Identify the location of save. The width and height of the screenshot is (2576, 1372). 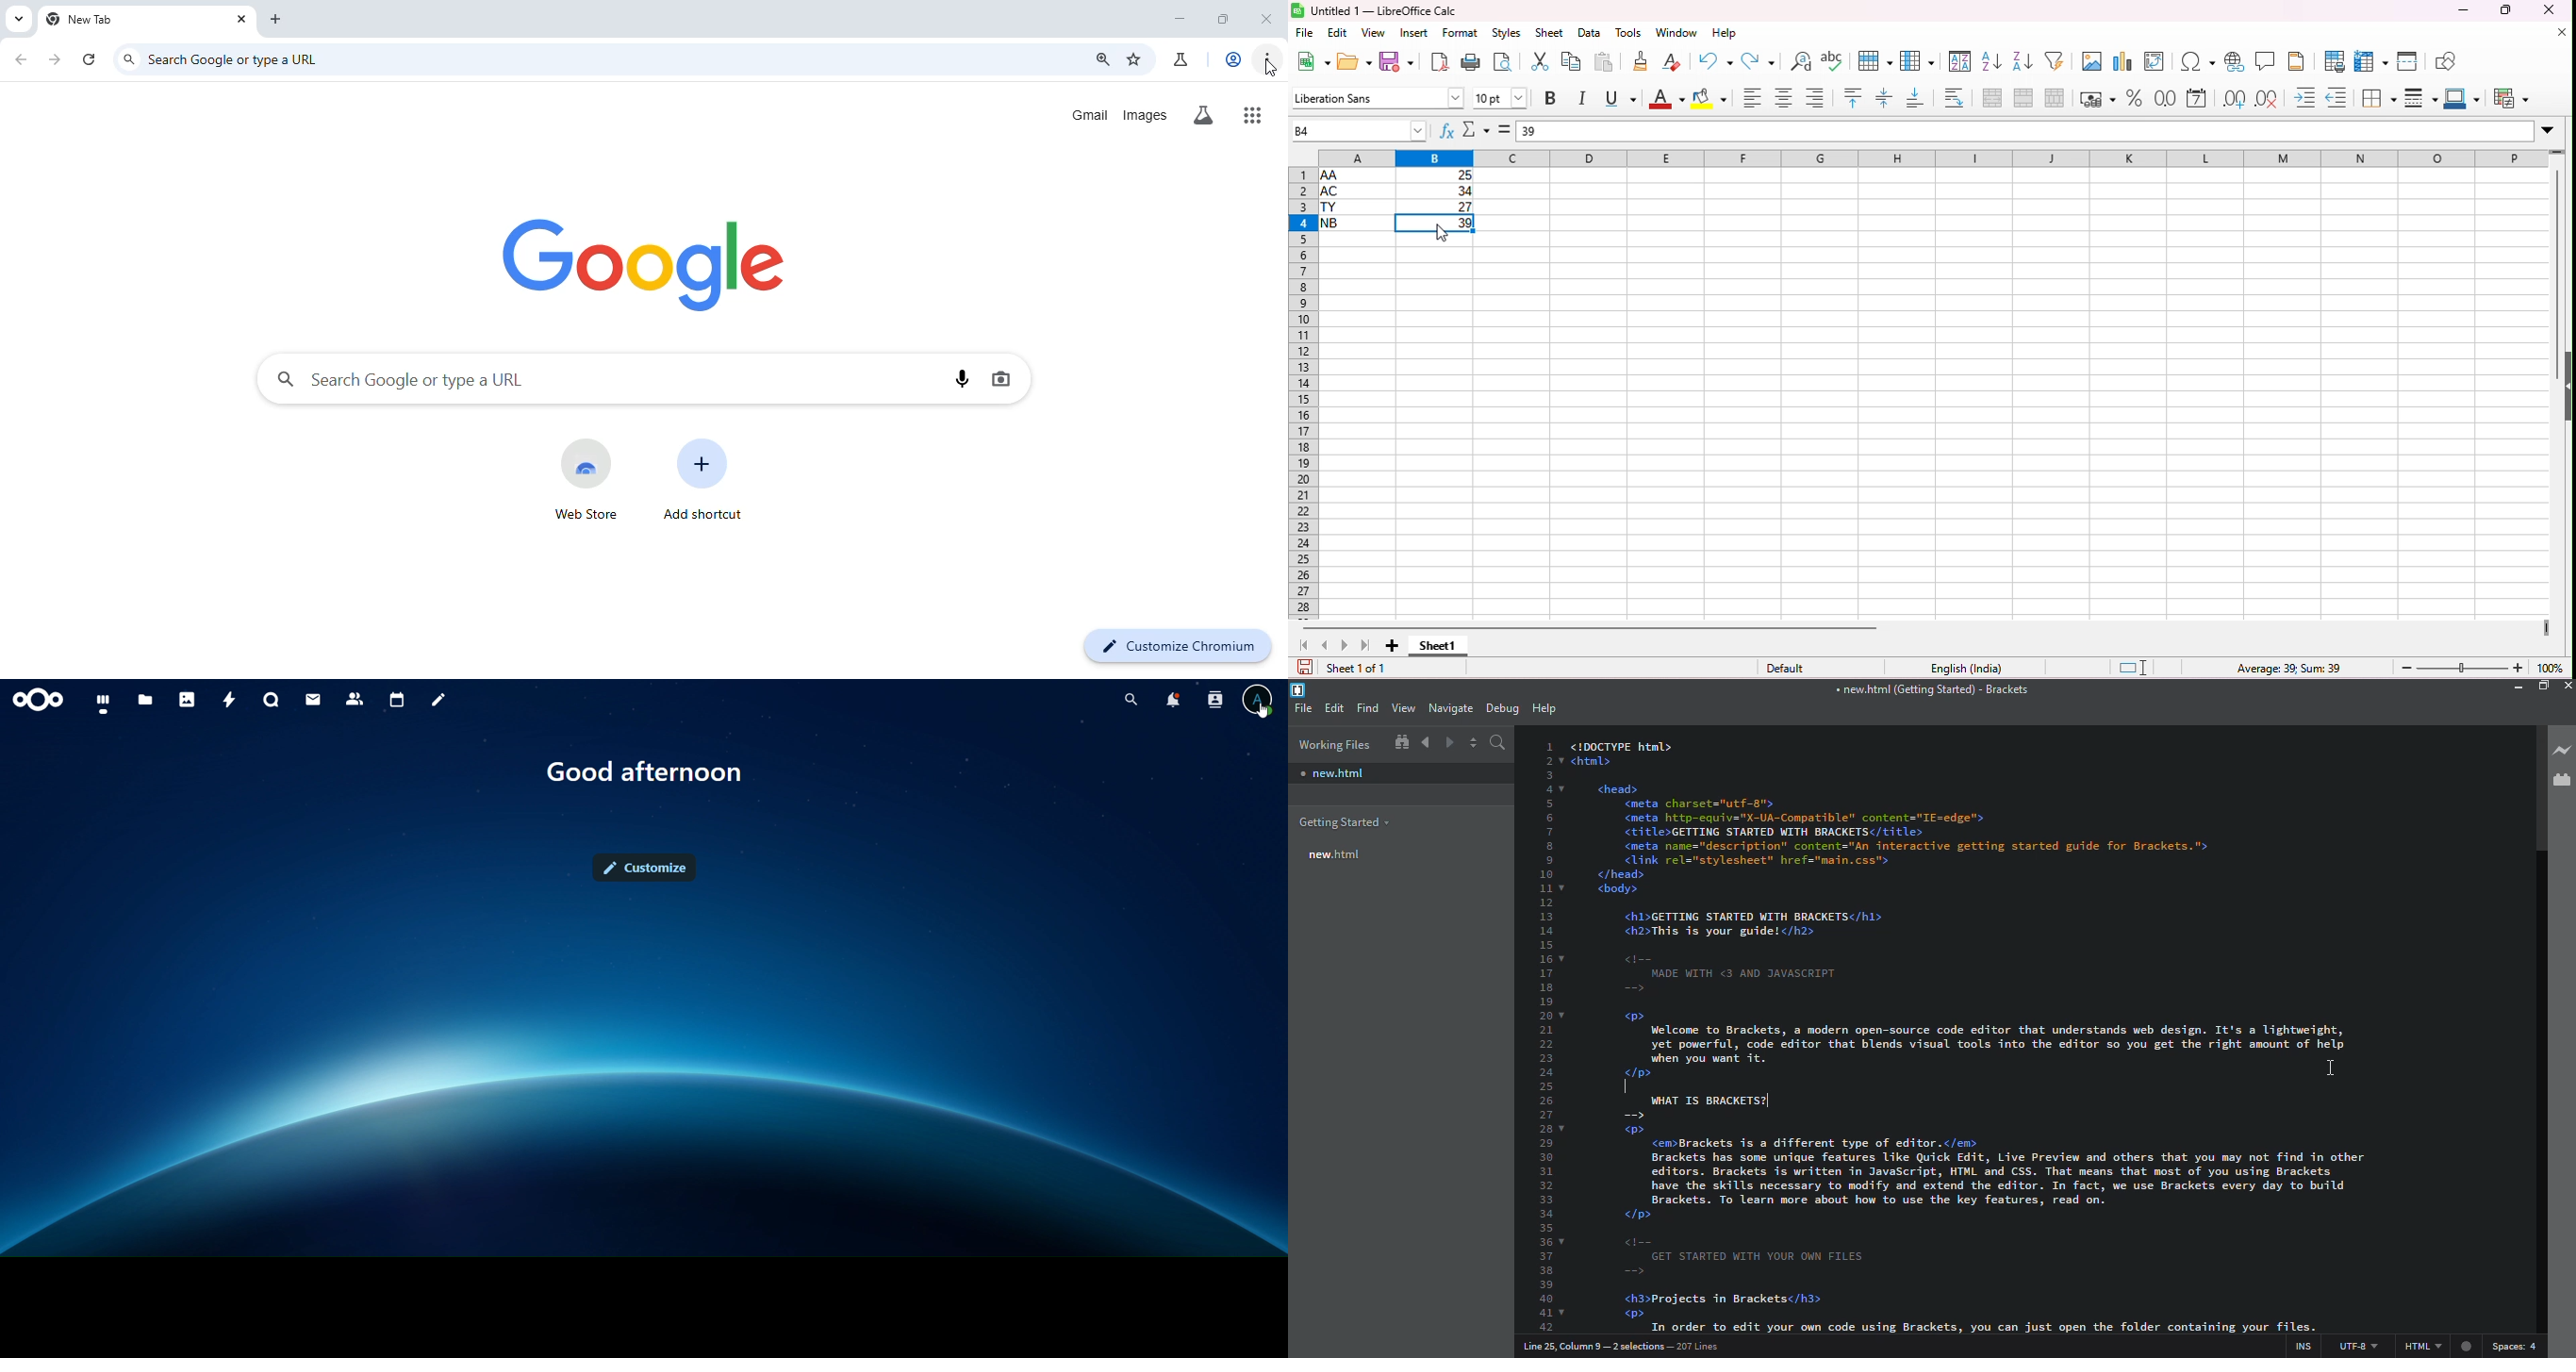
(1305, 668).